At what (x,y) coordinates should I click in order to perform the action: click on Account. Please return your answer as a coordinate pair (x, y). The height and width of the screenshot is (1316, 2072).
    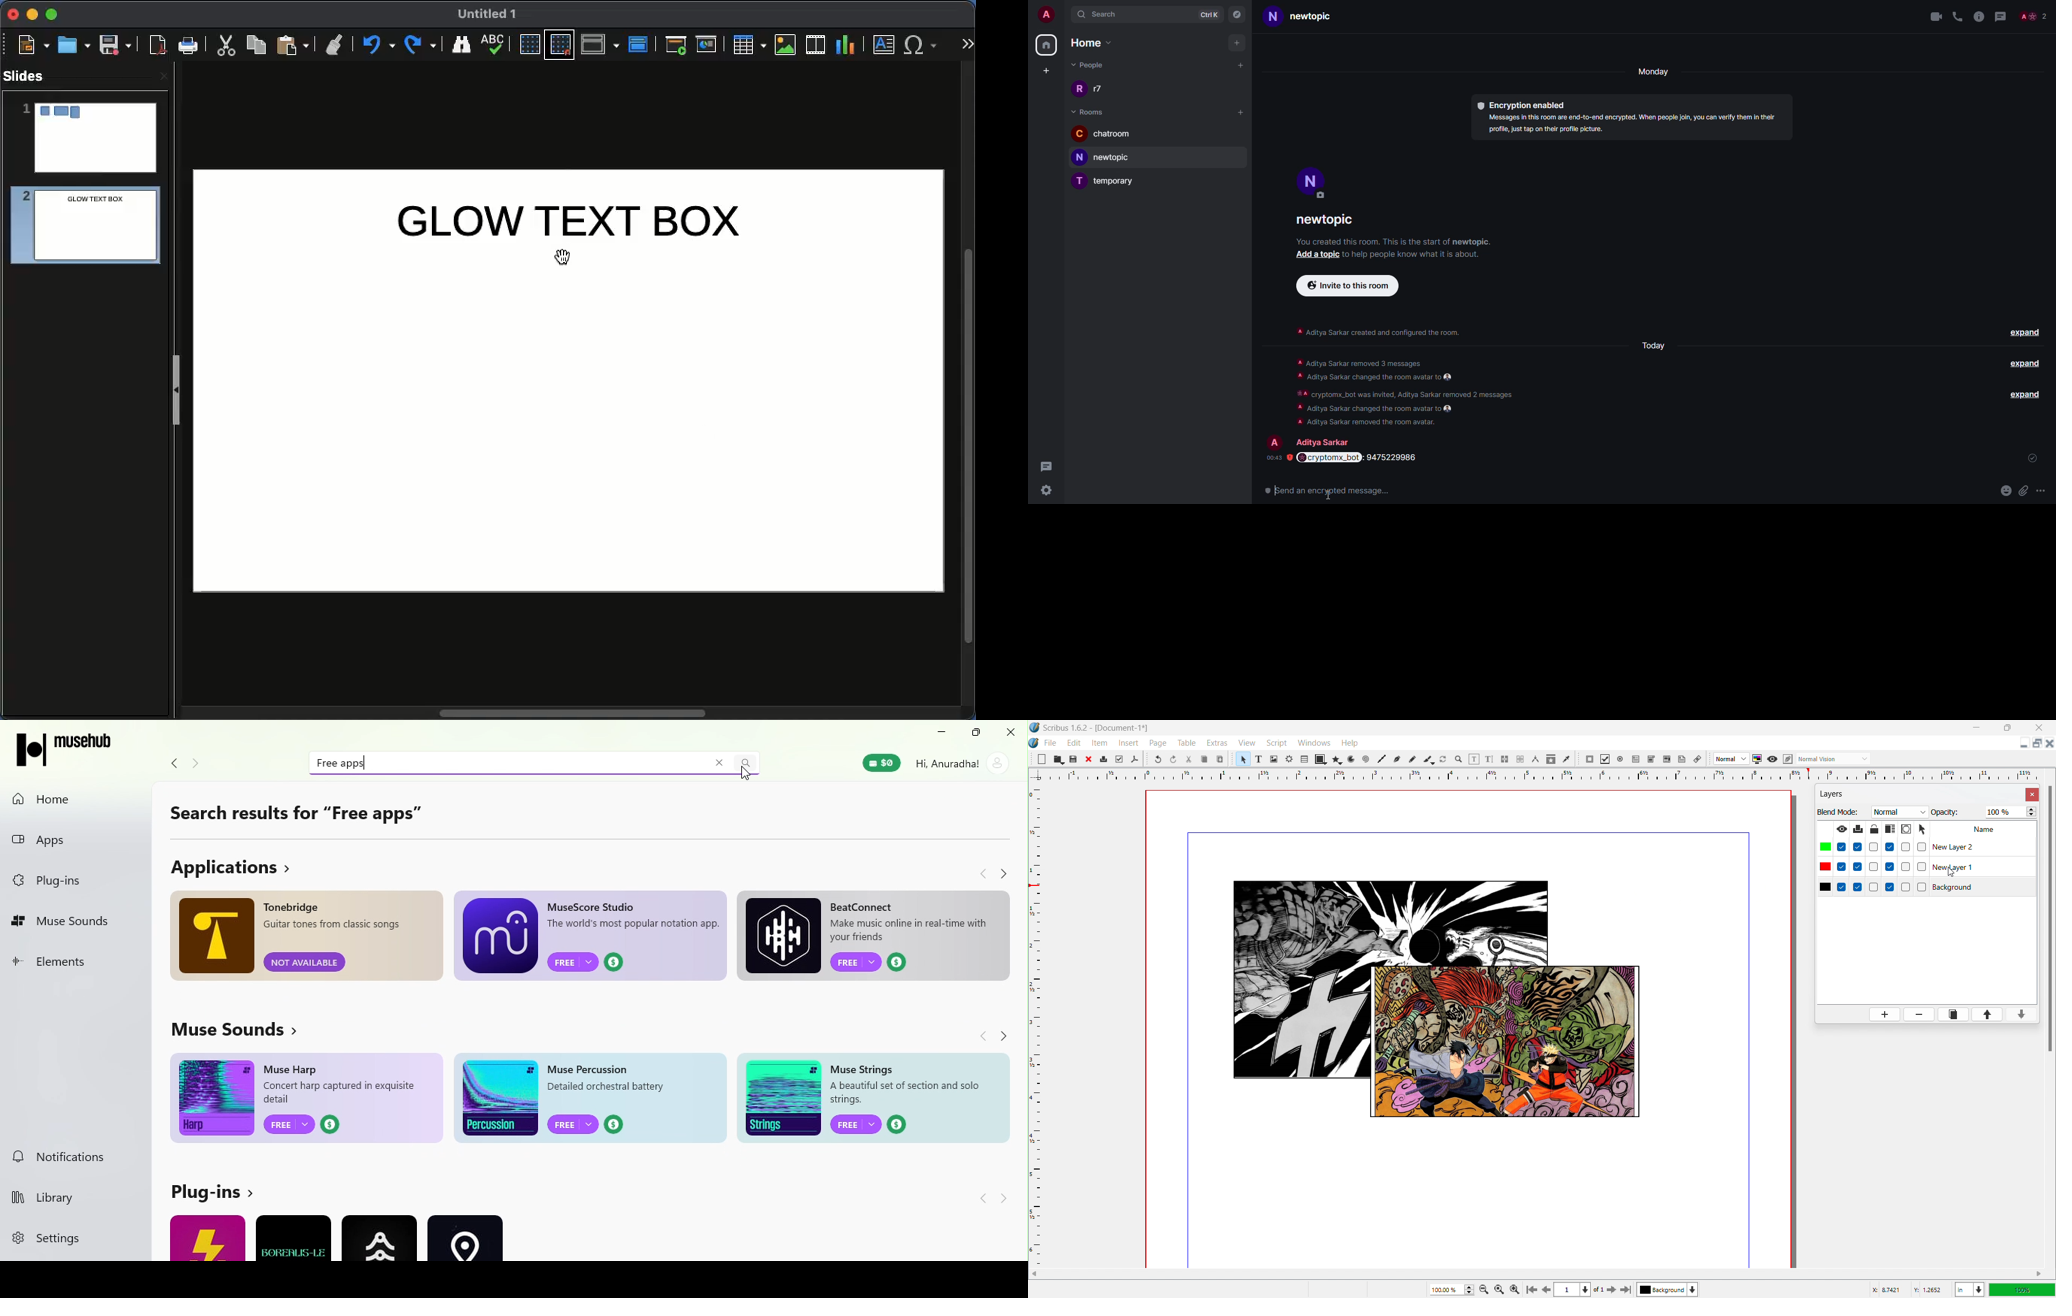
    Looking at the image, I should click on (963, 762).